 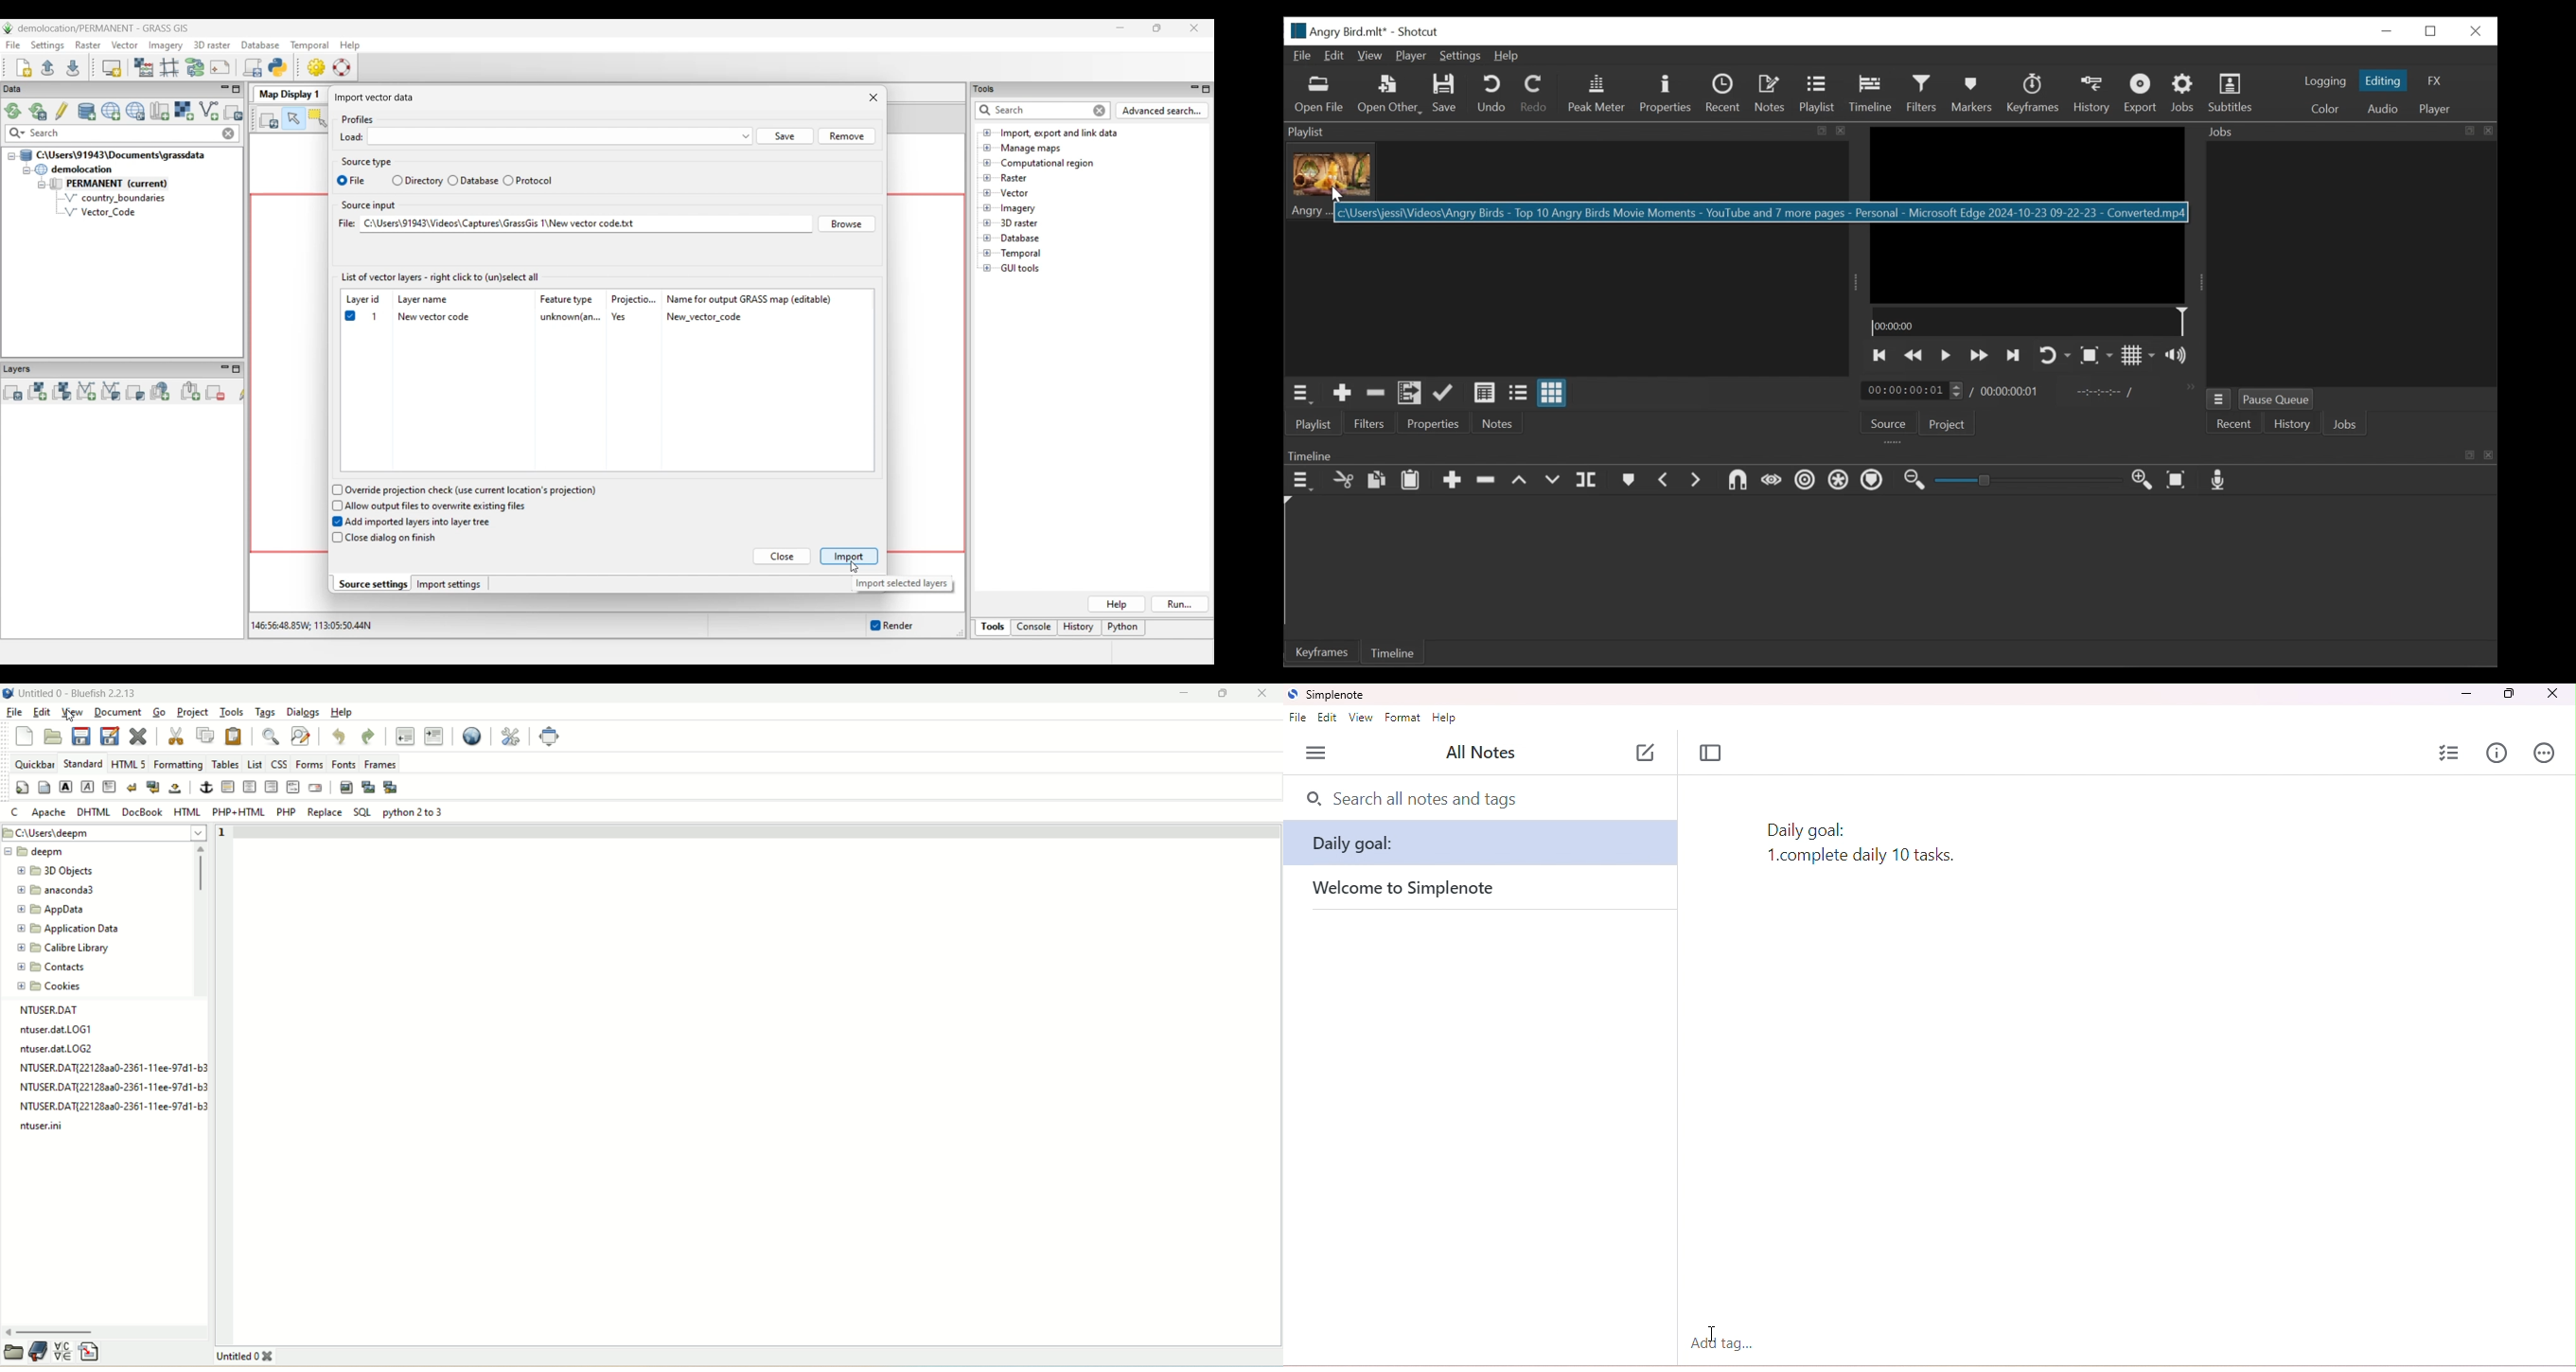 What do you see at coordinates (1713, 754) in the screenshot?
I see `toggle focus mode` at bounding box center [1713, 754].